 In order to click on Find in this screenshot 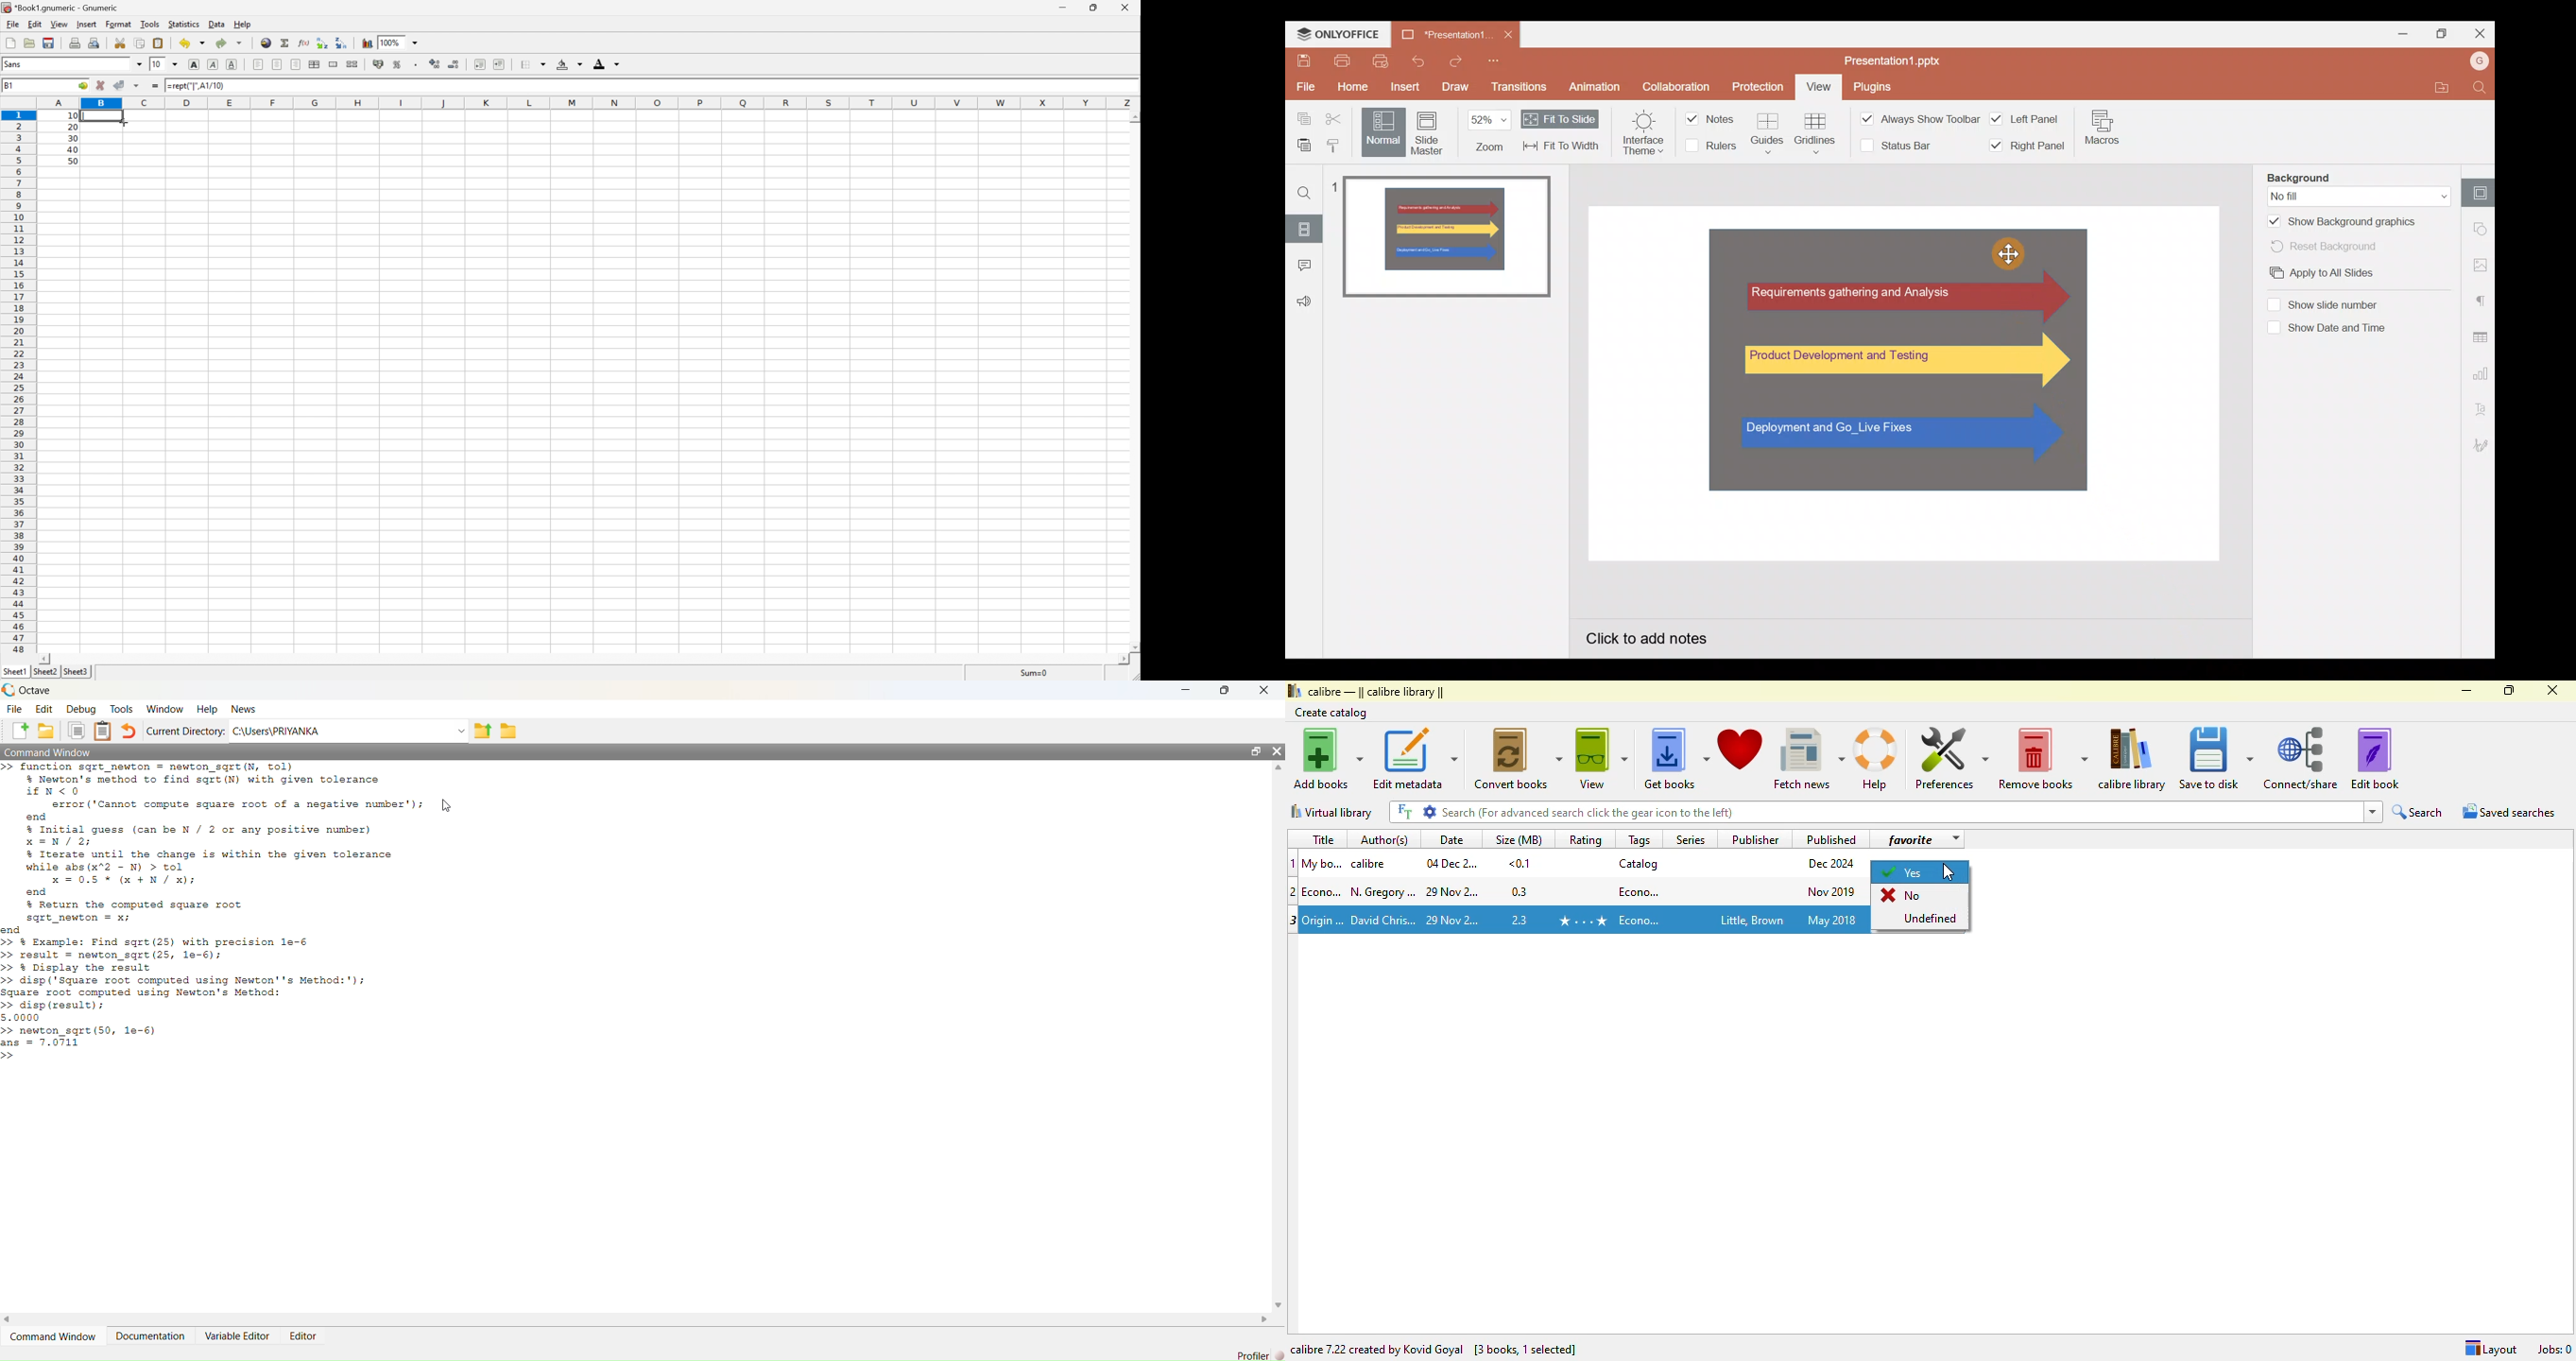, I will do `click(2479, 88)`.